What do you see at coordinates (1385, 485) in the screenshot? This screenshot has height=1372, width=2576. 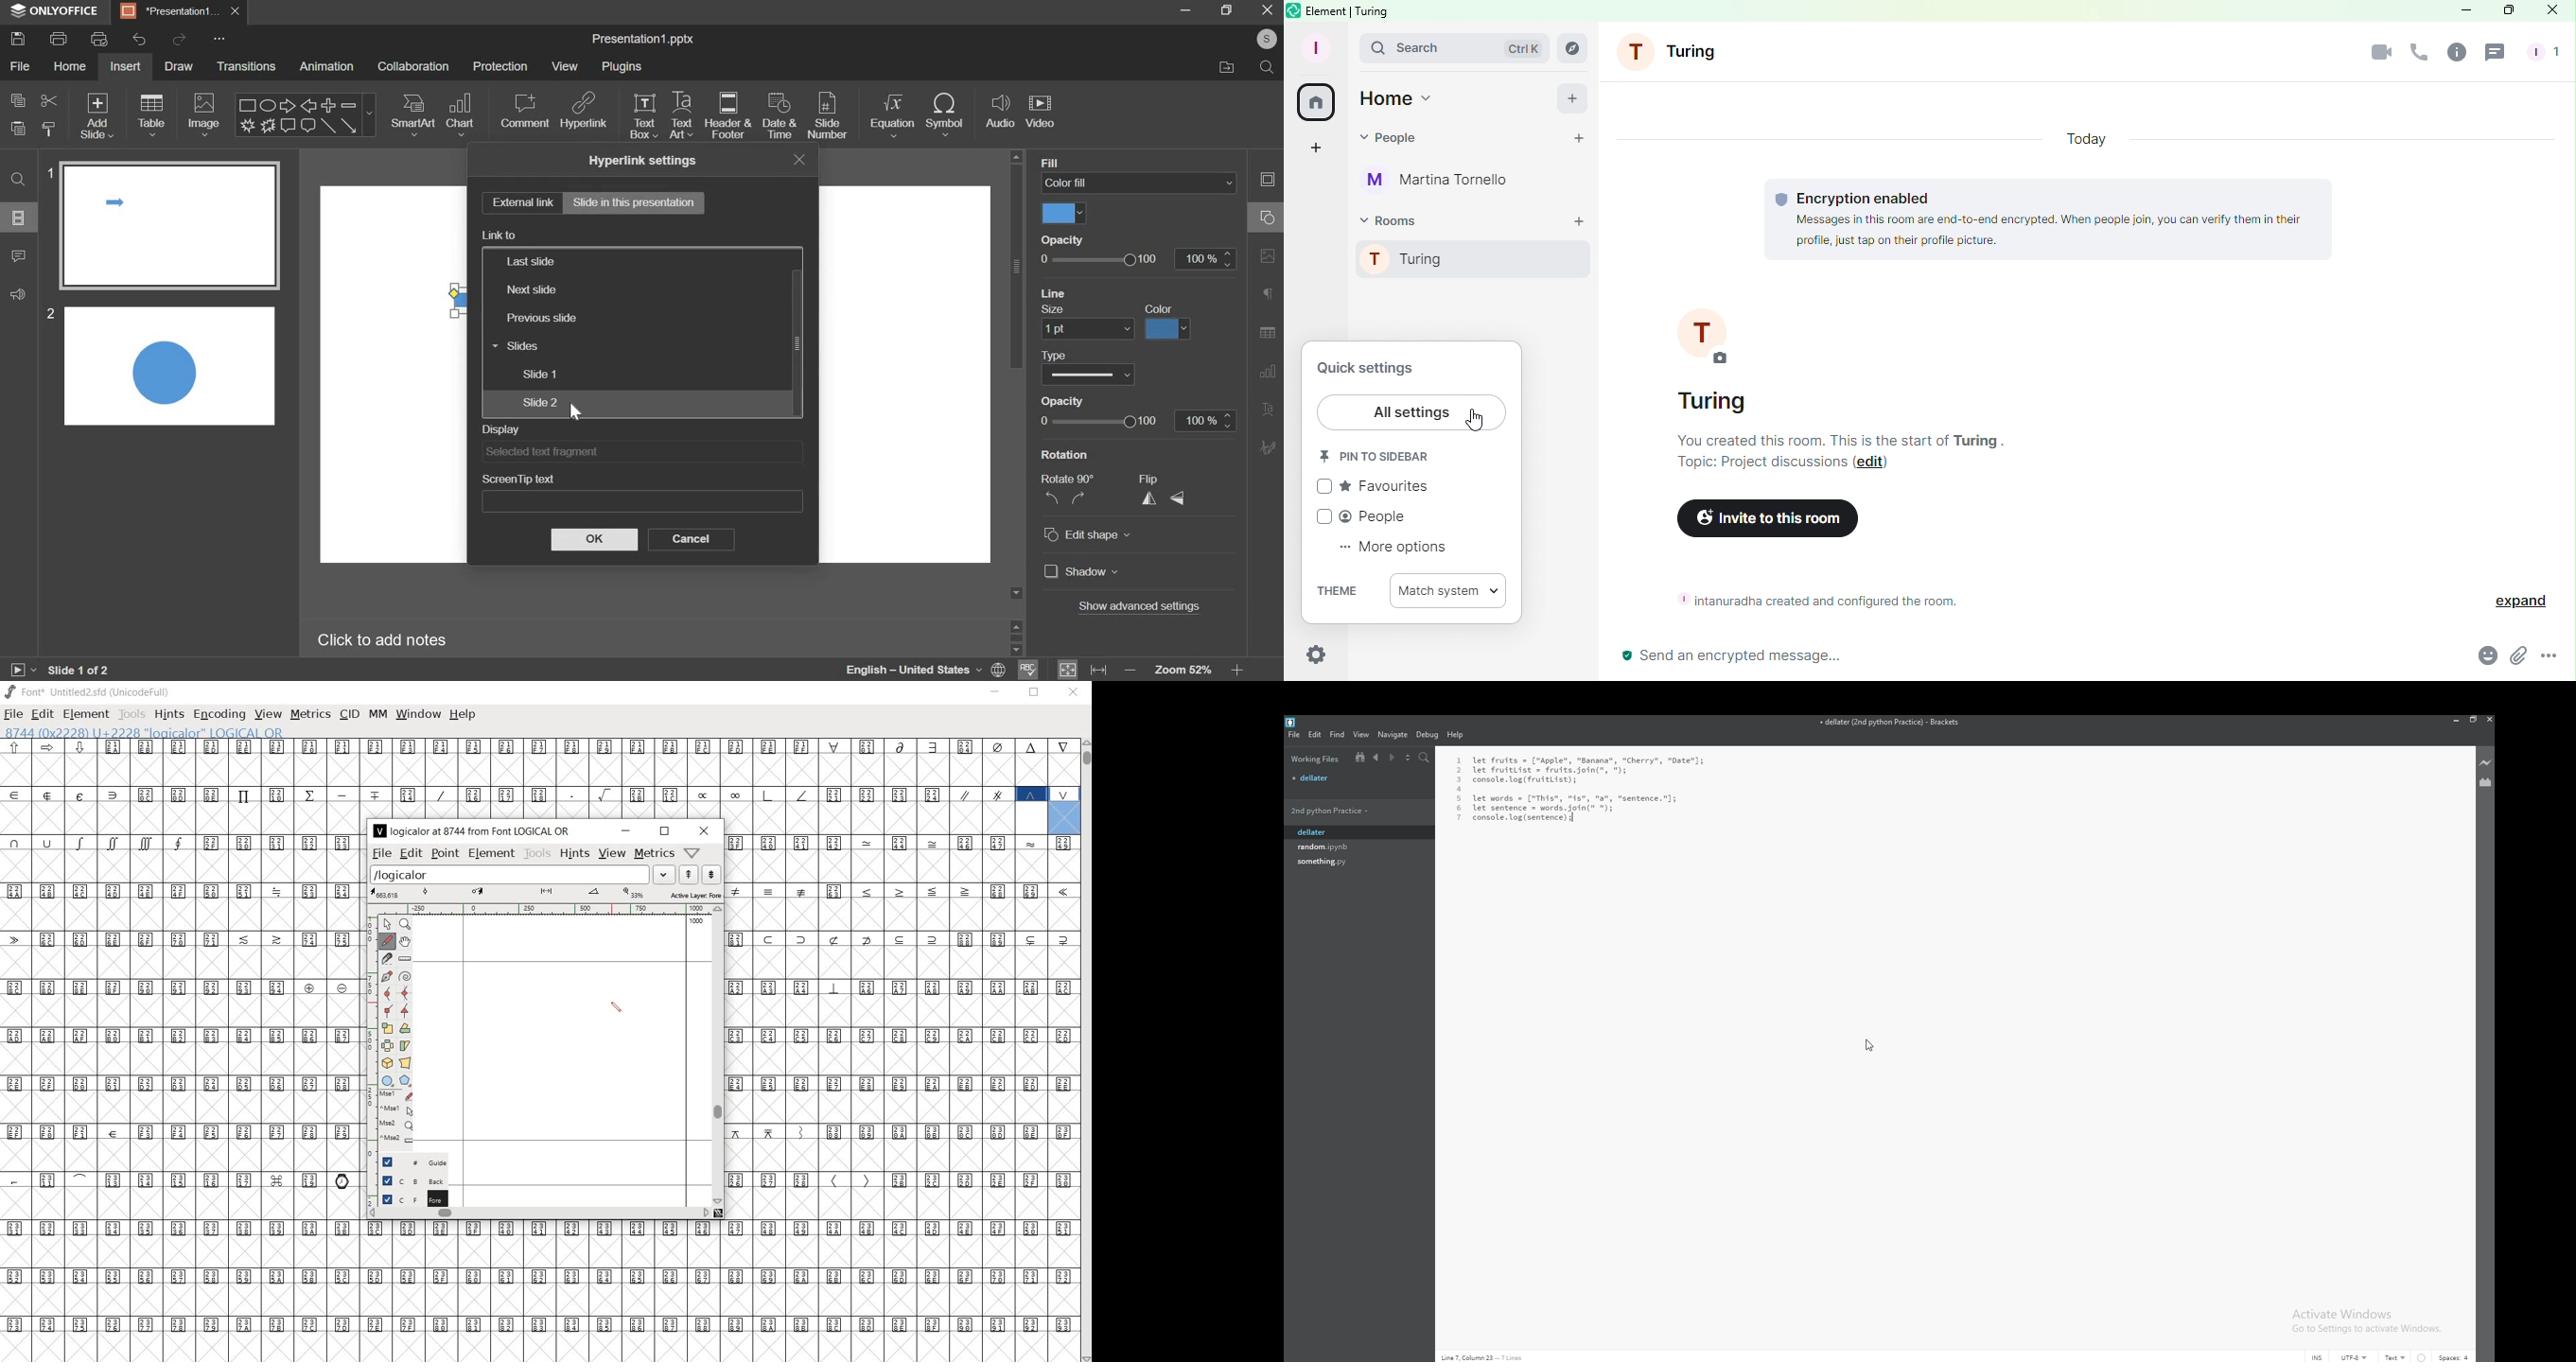 I see `Favourites` at bounding box center [1385, 485].